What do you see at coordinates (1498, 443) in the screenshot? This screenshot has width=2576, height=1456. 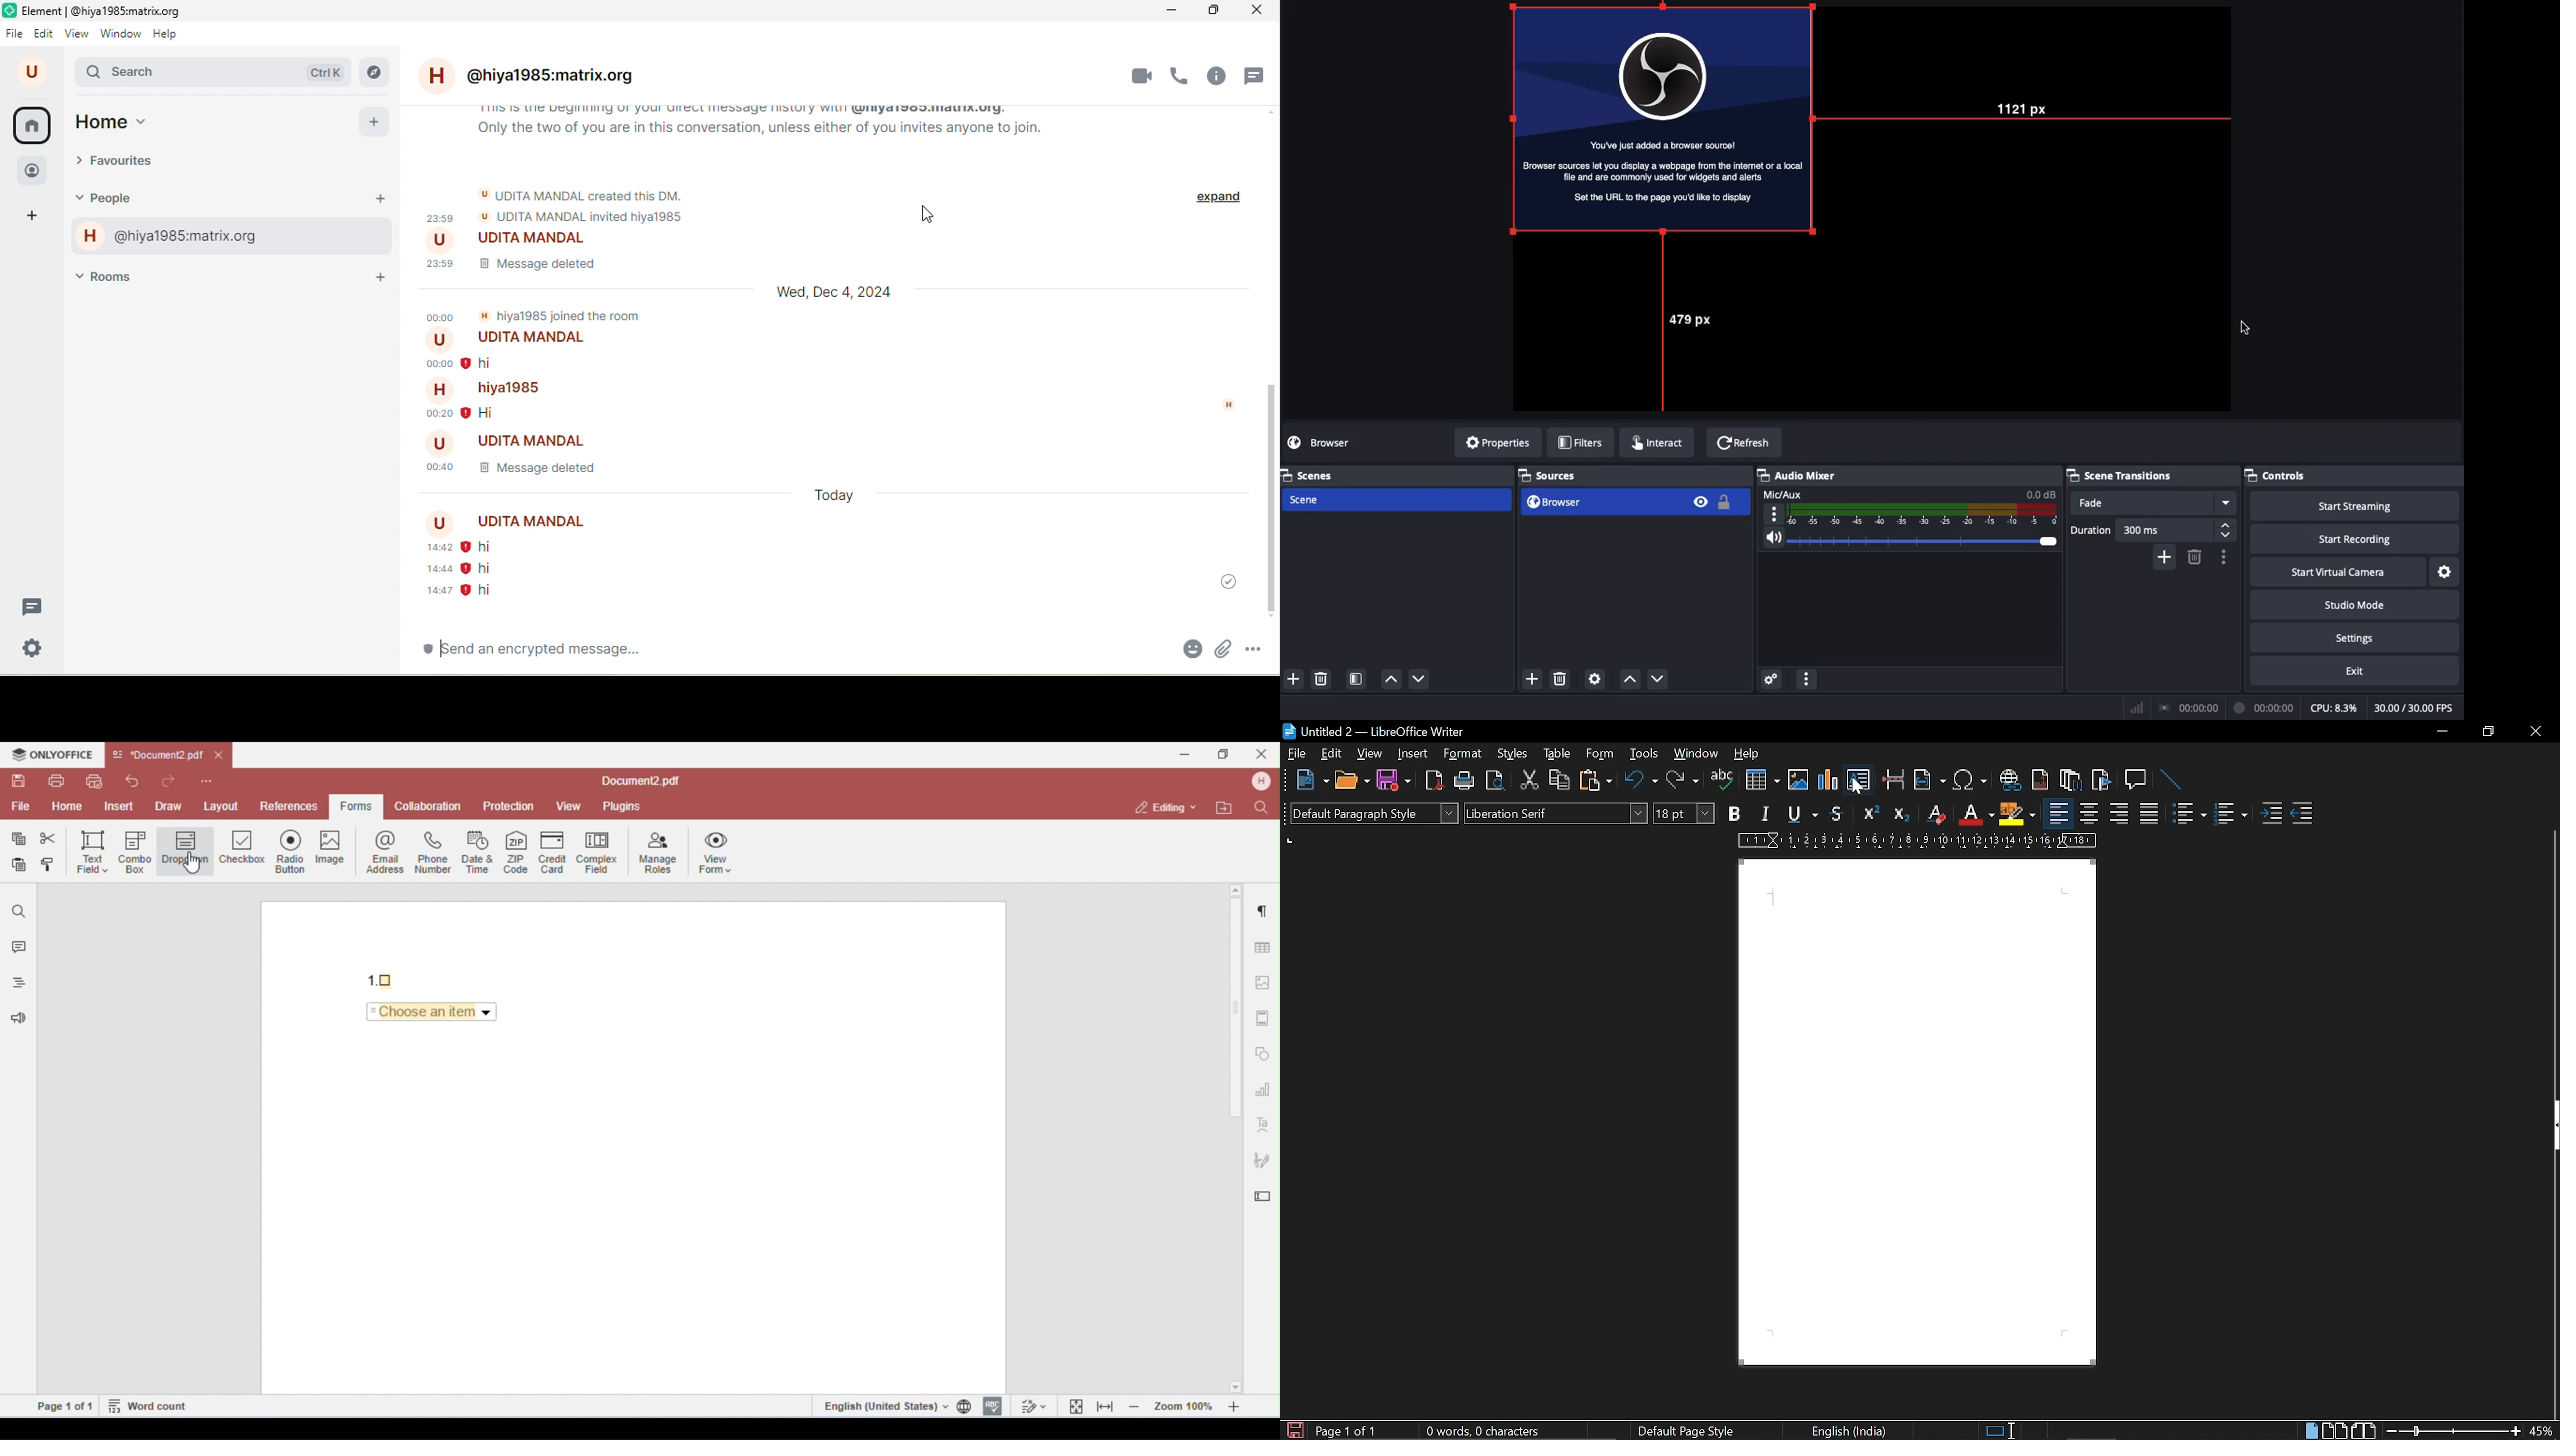 I see `Properties` at bounding box center [1498, 443].